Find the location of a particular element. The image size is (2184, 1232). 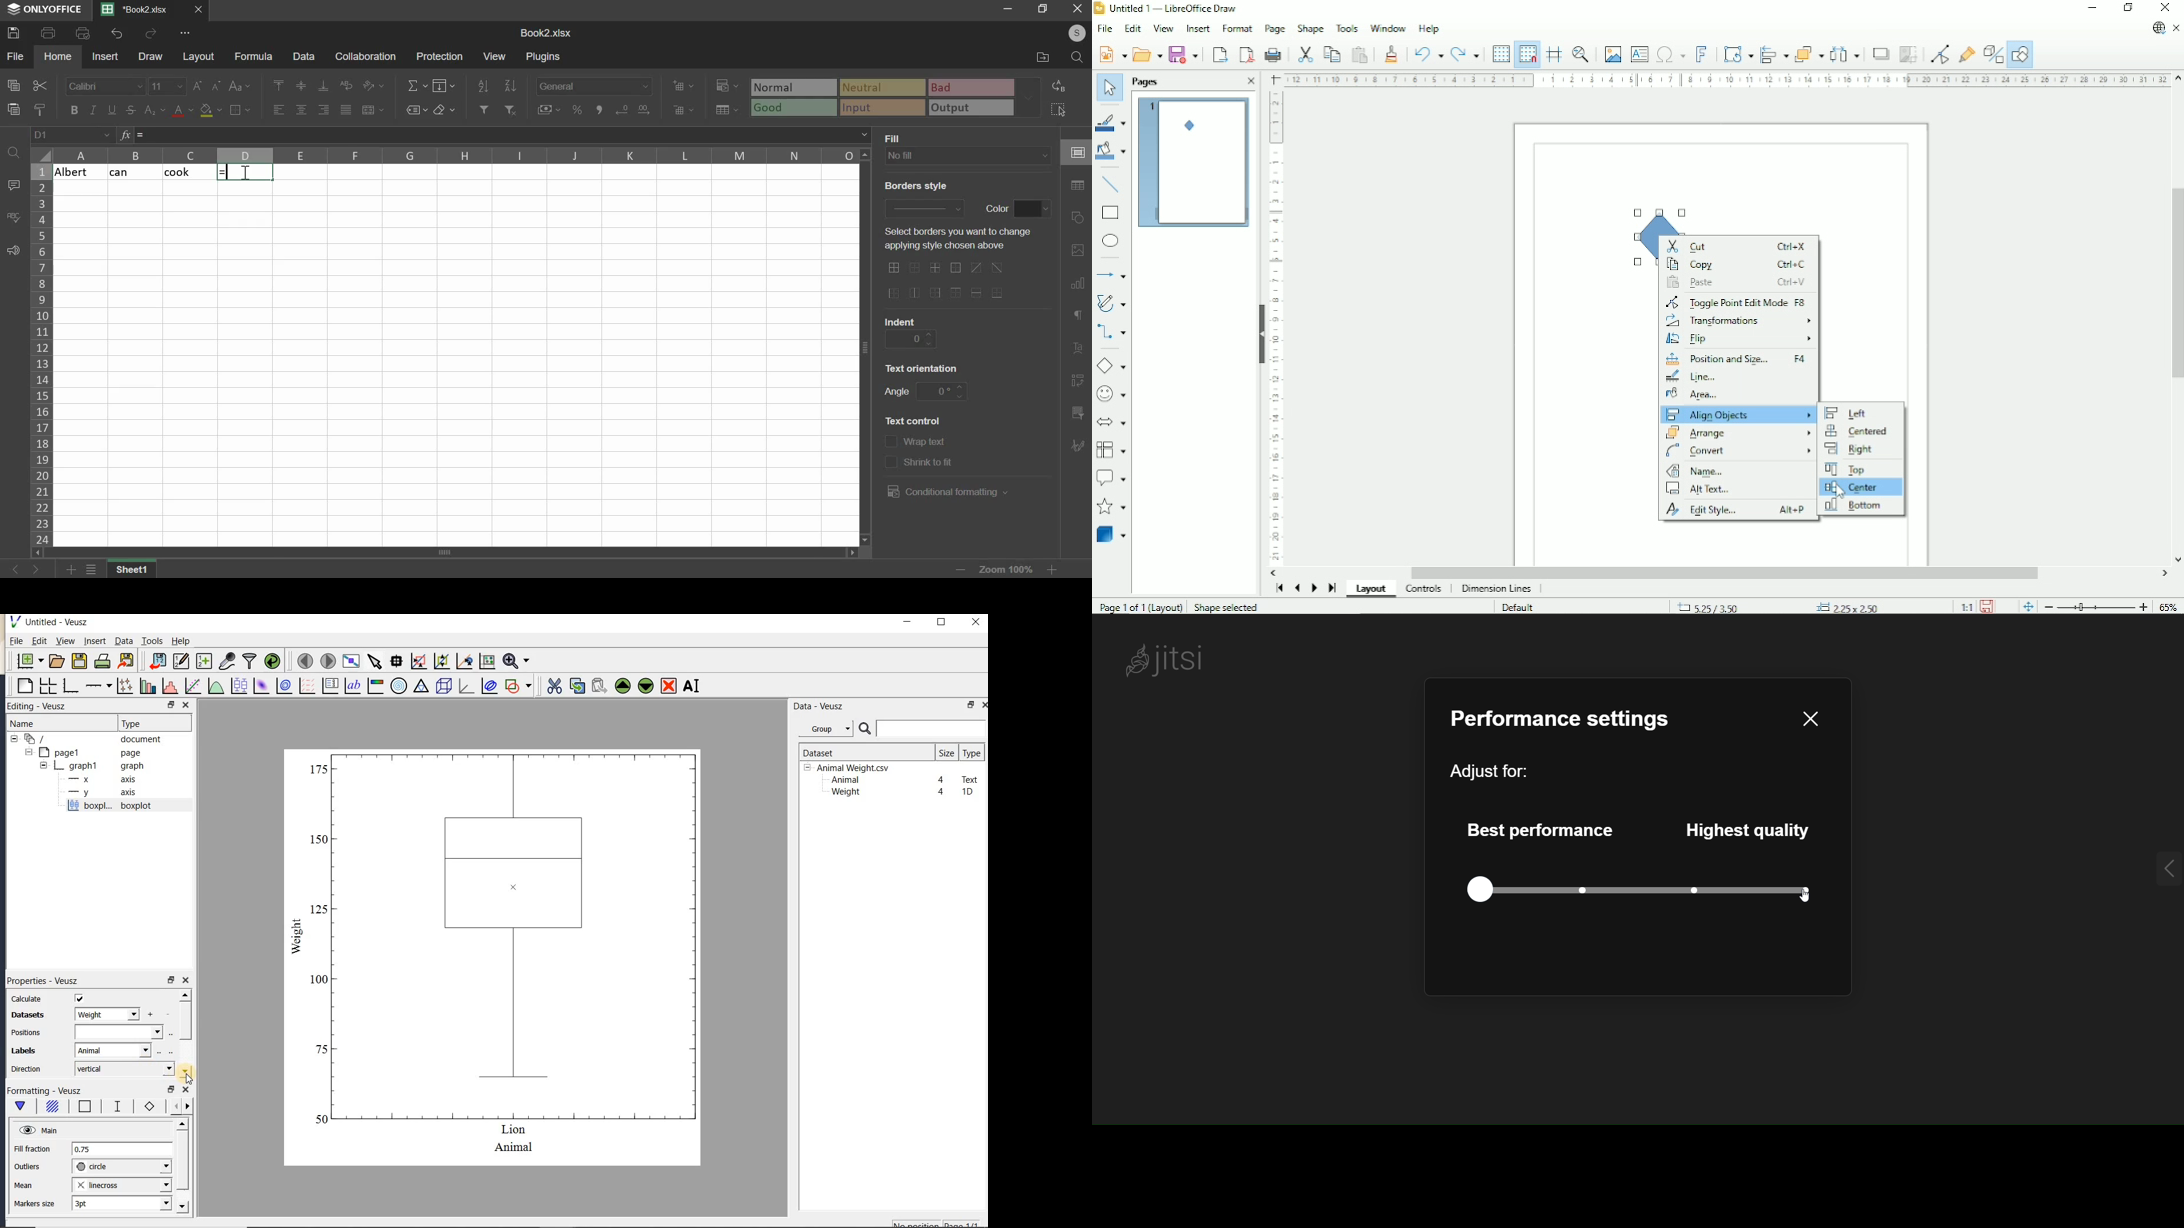

Tools is located at coordinates (1347, 27).